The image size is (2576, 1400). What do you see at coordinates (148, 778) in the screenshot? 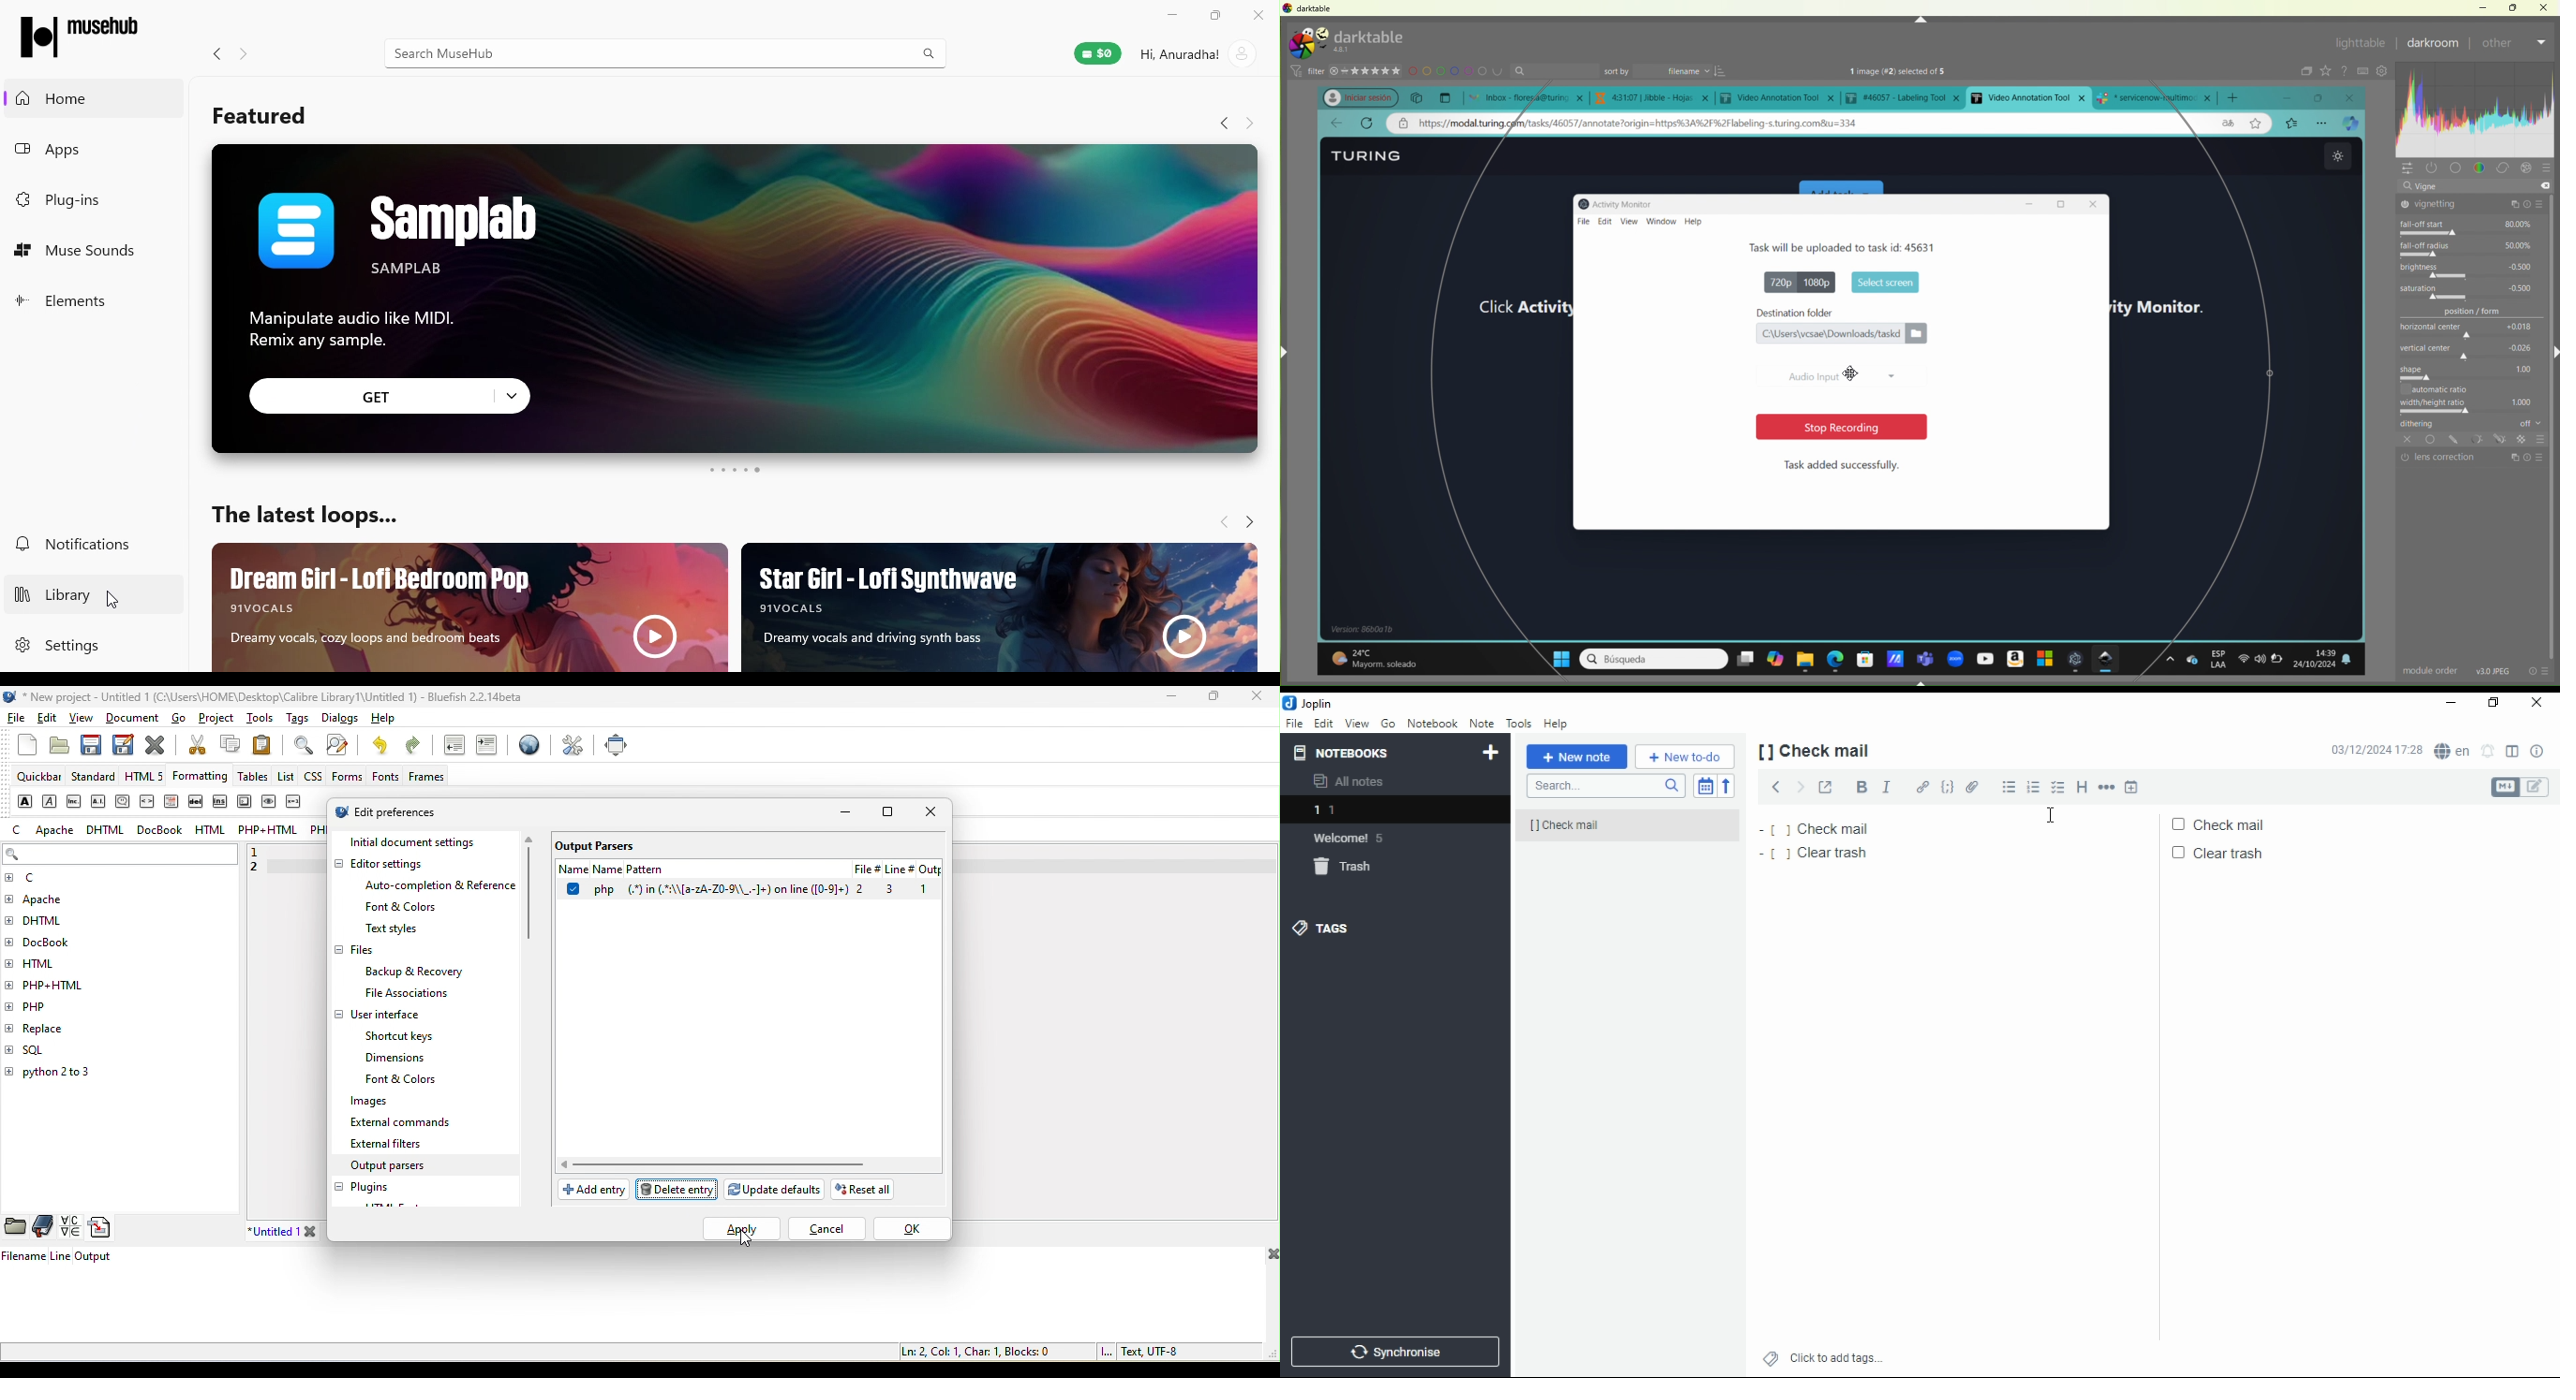
I see `html 5` at bounding box center [148, 778].